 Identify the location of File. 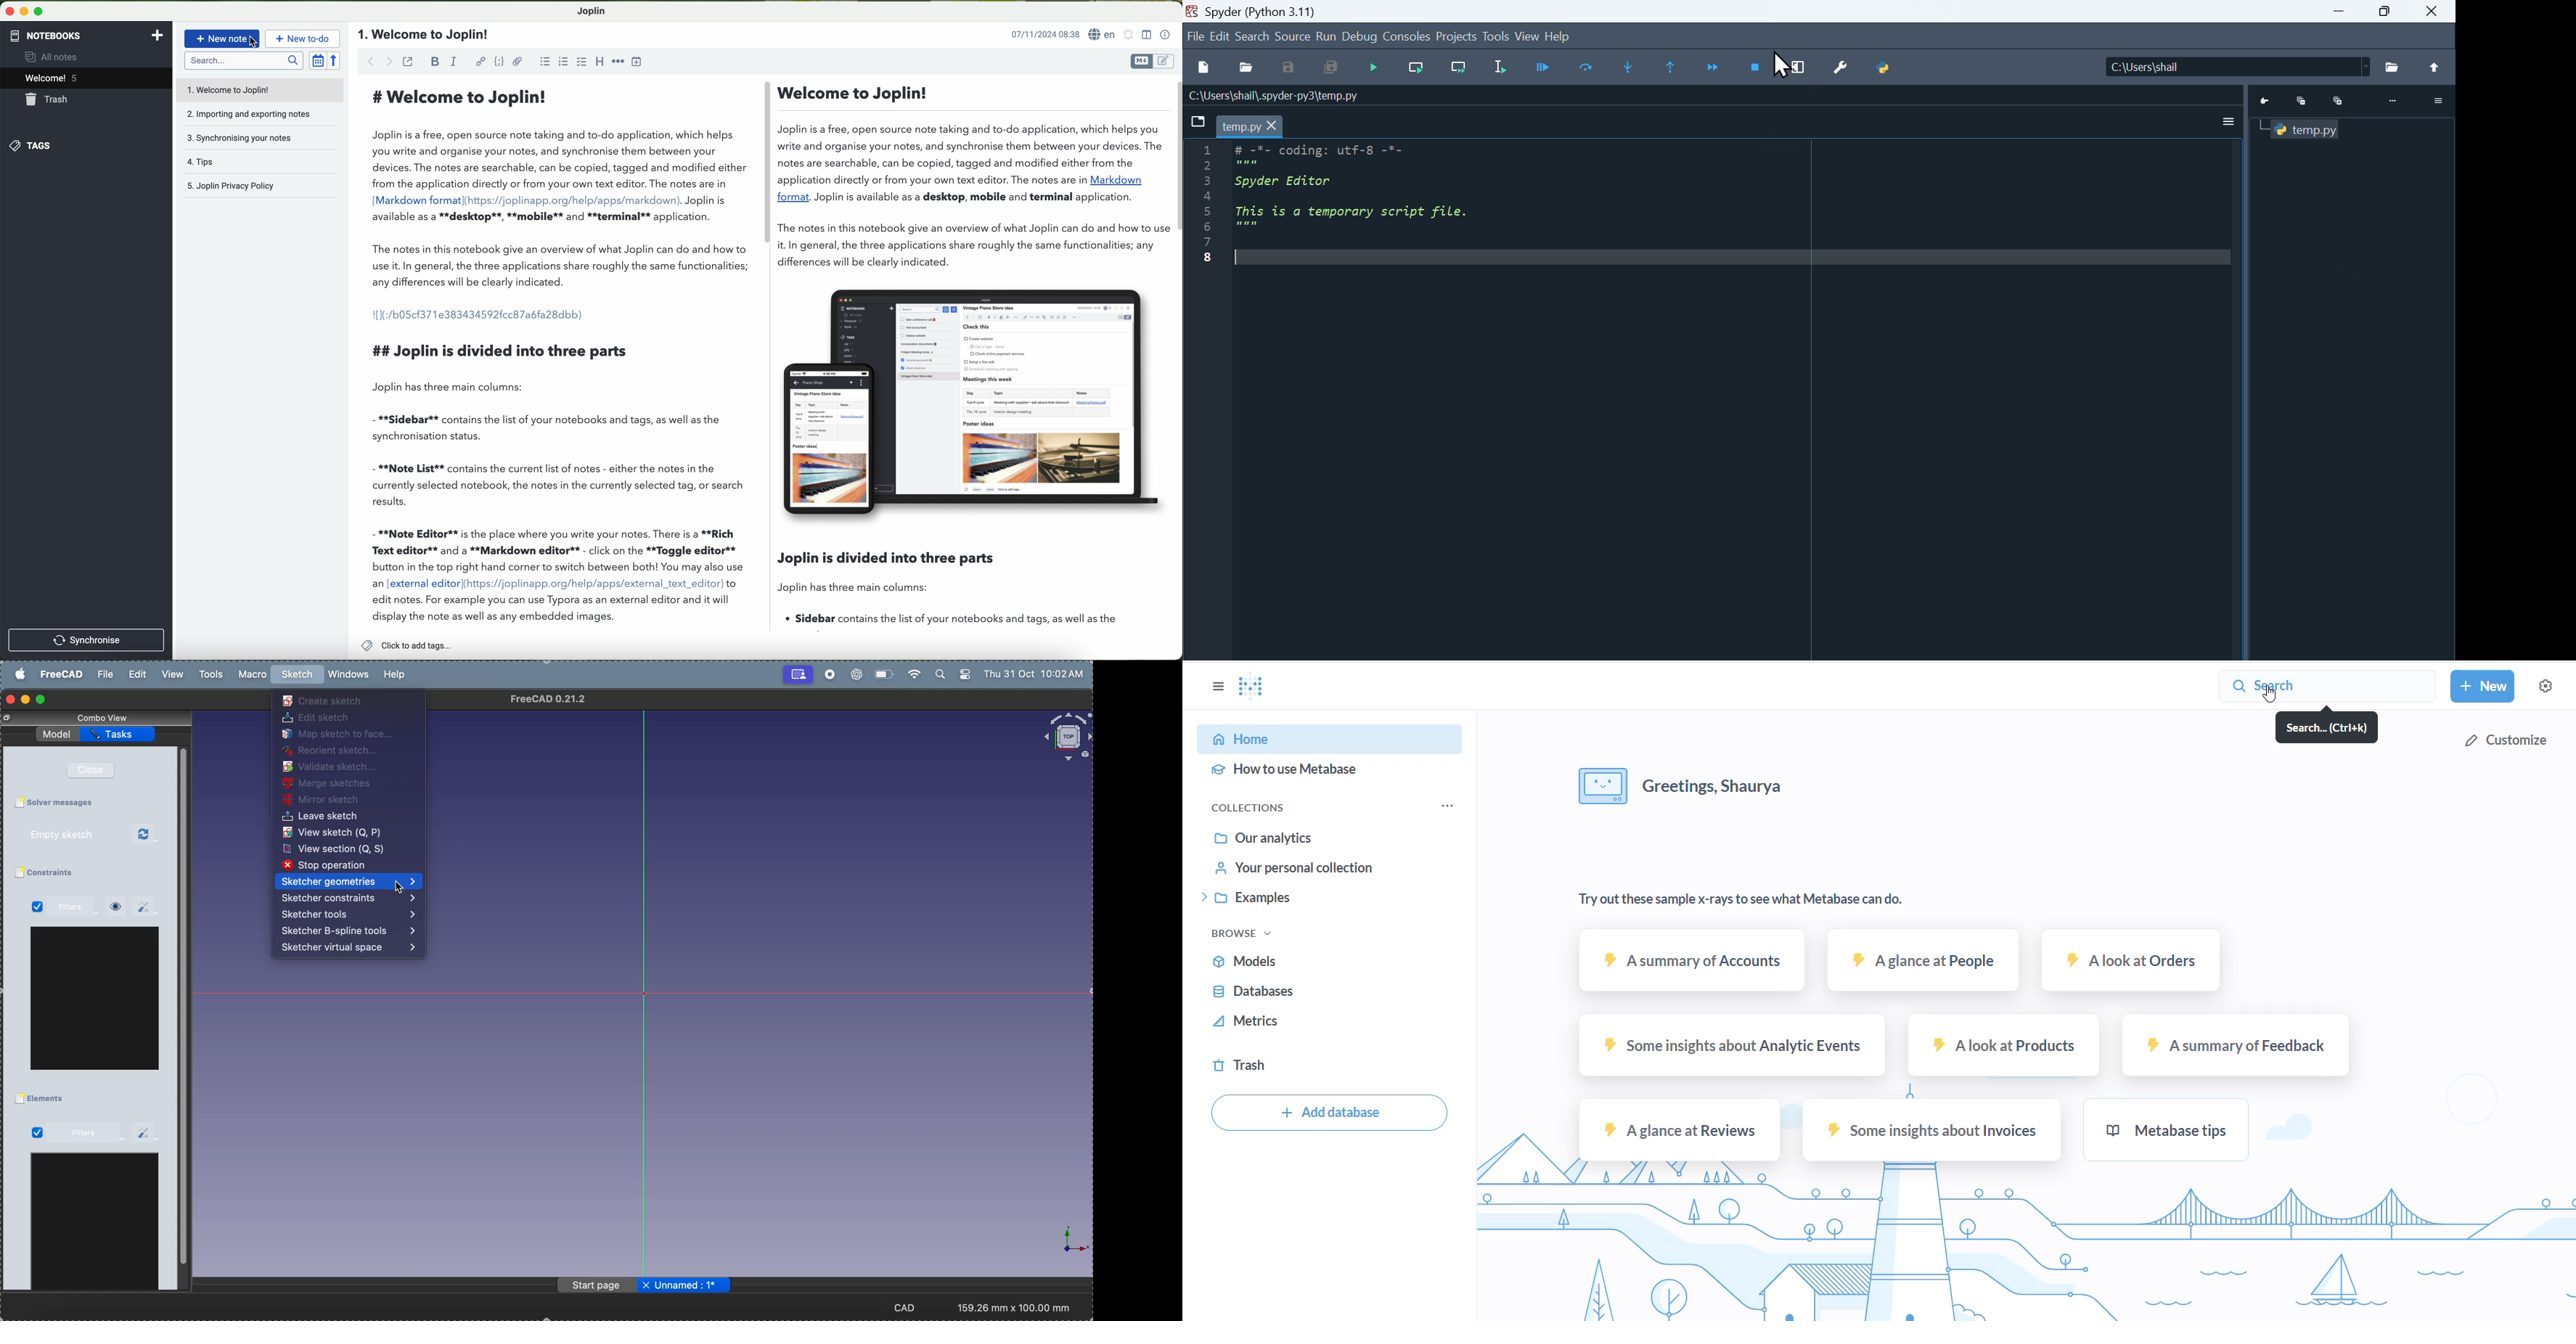
(1195, 37).